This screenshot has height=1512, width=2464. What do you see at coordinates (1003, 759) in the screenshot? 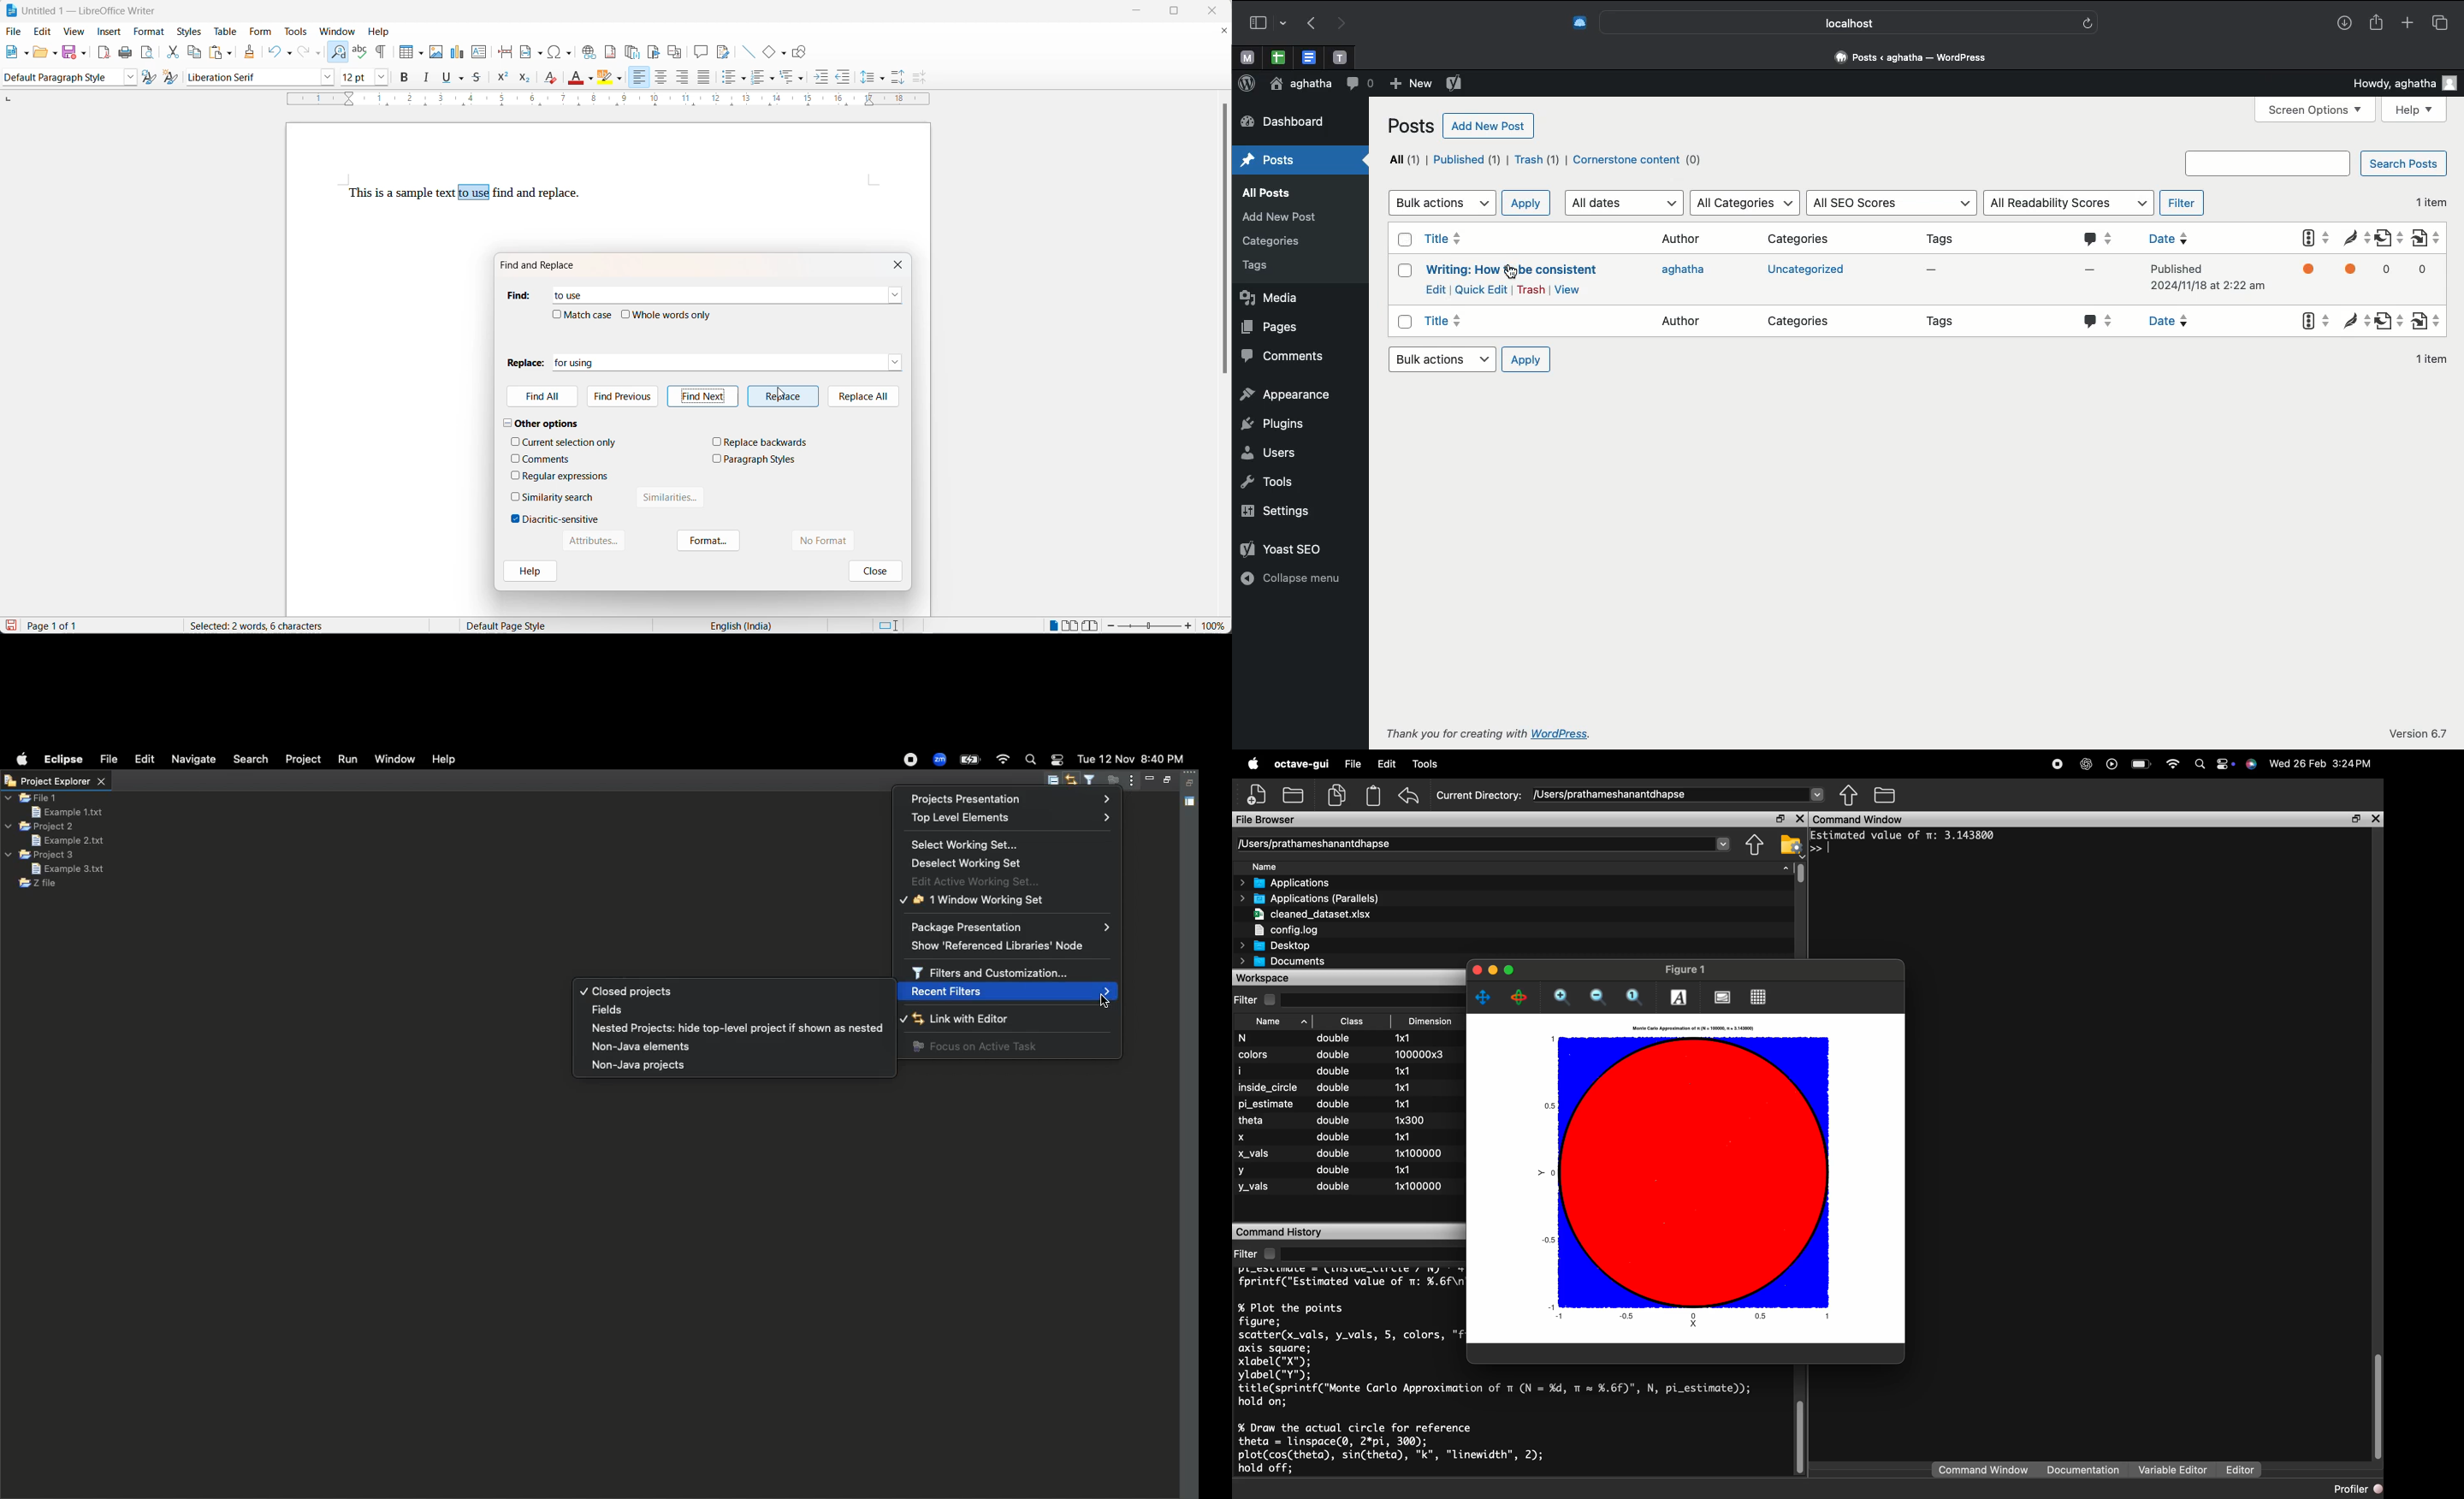
I see `Internet` at bounding box center [1003, 759].